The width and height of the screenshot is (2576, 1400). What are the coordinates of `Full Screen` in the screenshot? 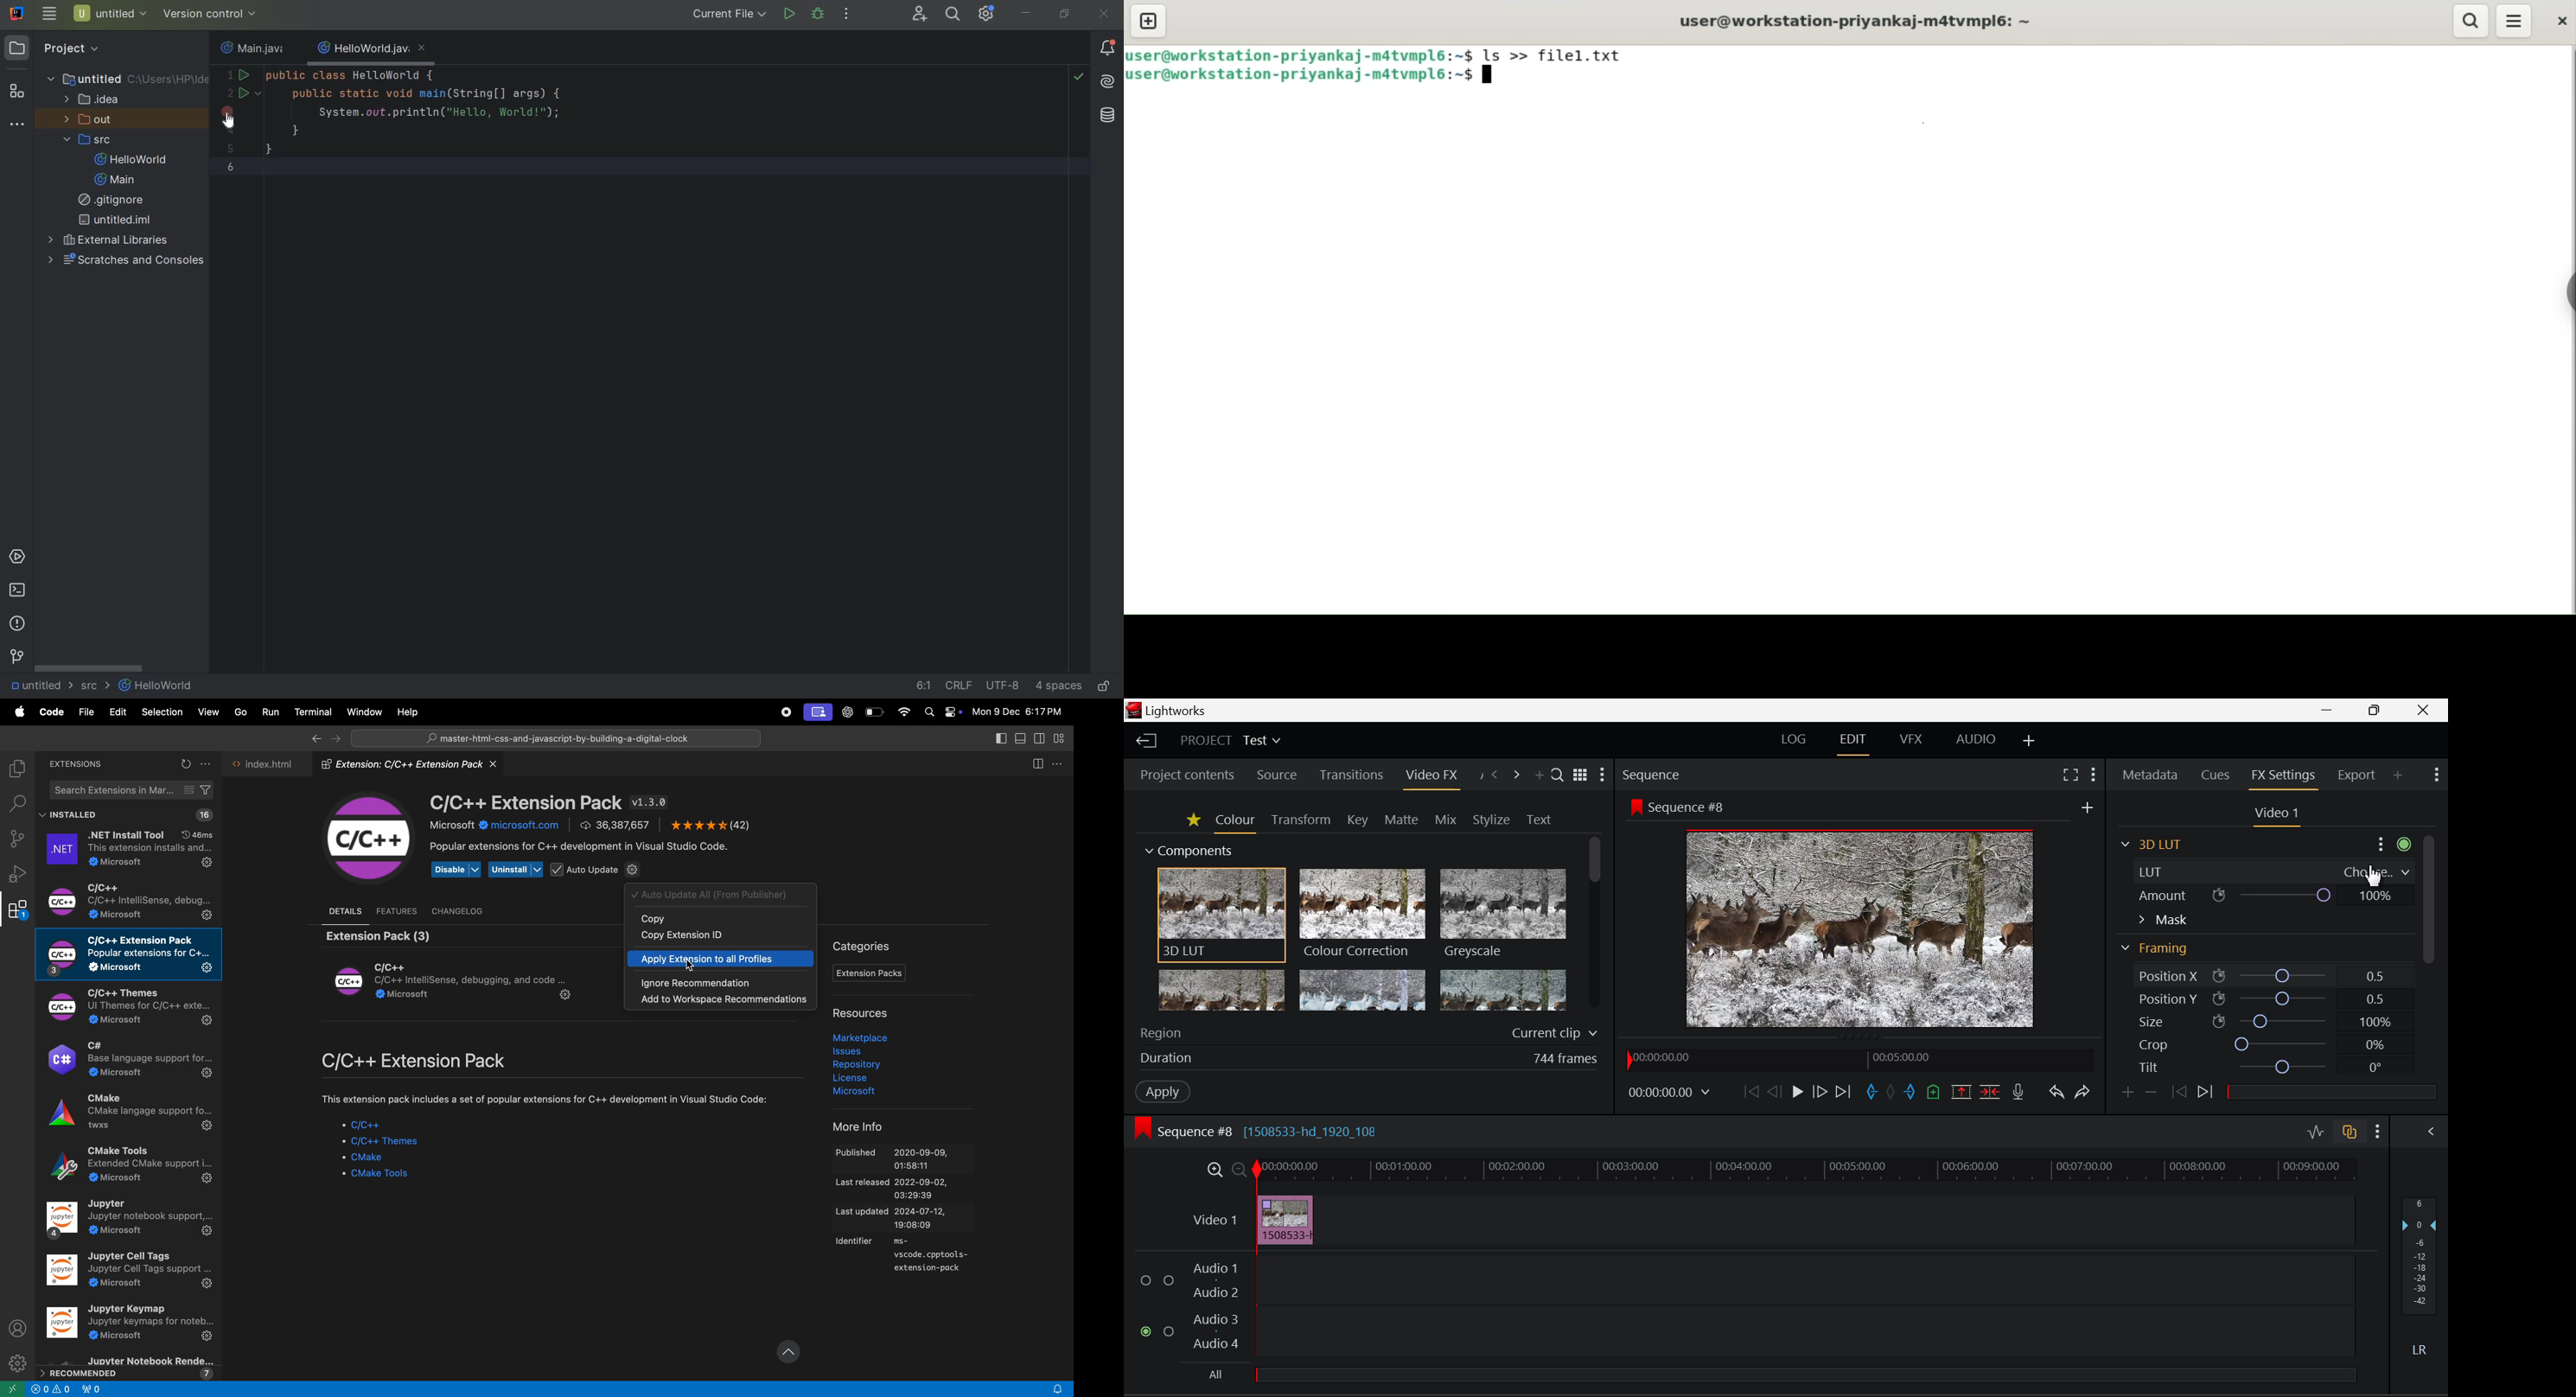 It's located at (2071, 774).